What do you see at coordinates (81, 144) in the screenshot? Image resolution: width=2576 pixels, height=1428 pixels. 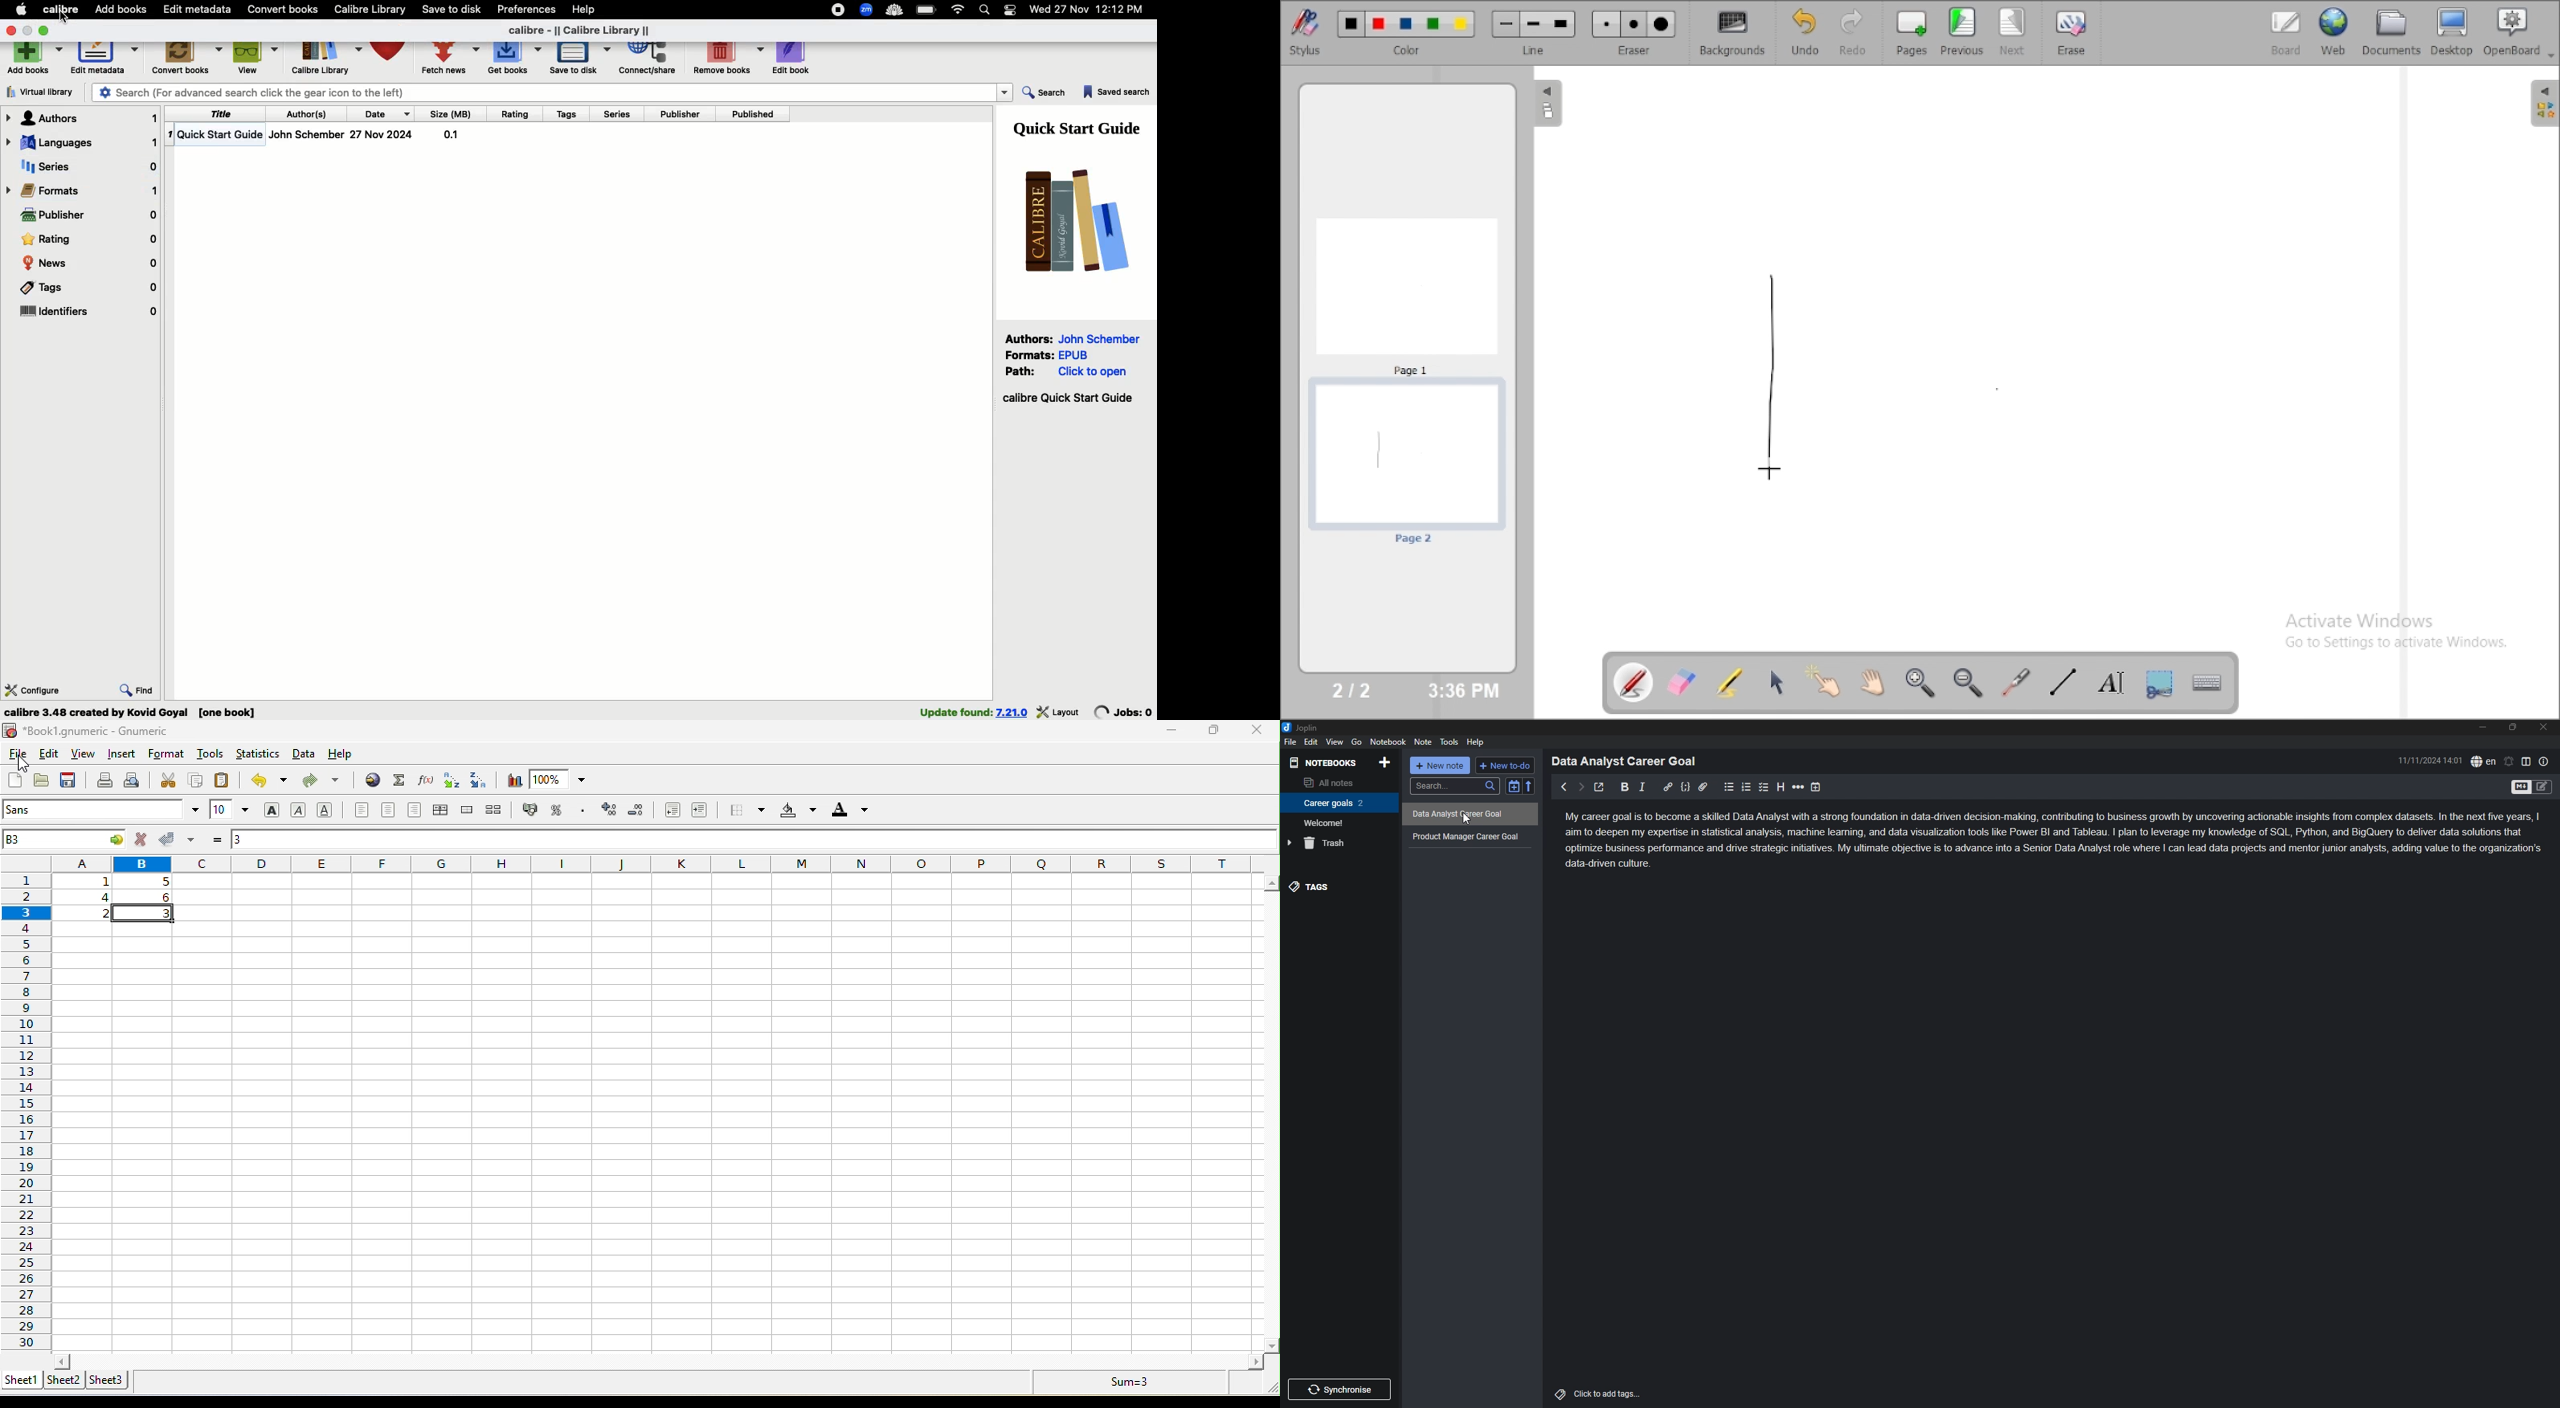 I see `Languages` at bounding box center [81, 144].